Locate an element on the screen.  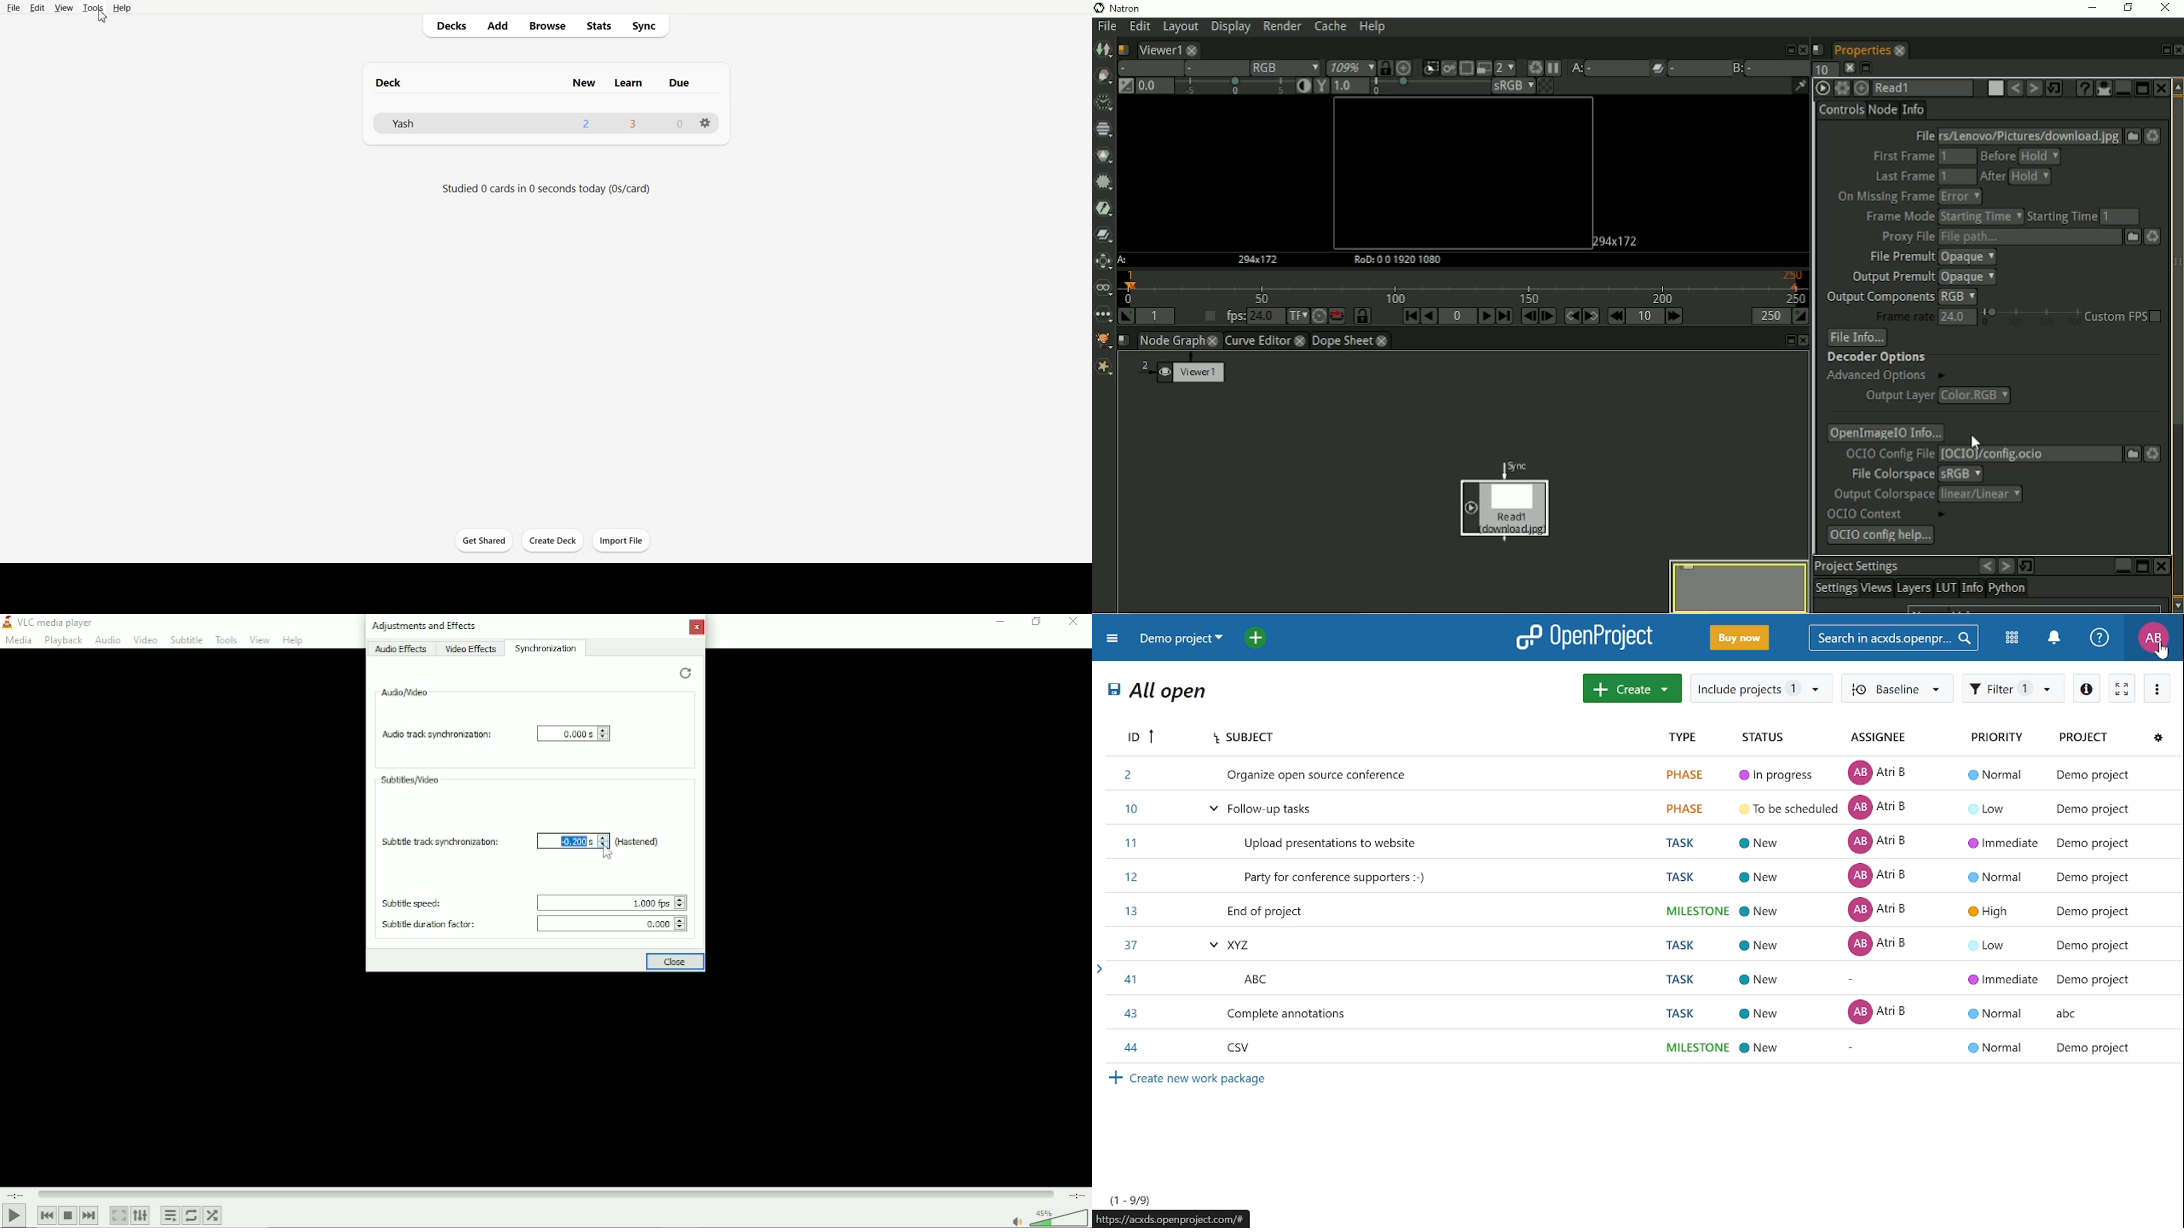
project is located at coordinates (2085, 739).